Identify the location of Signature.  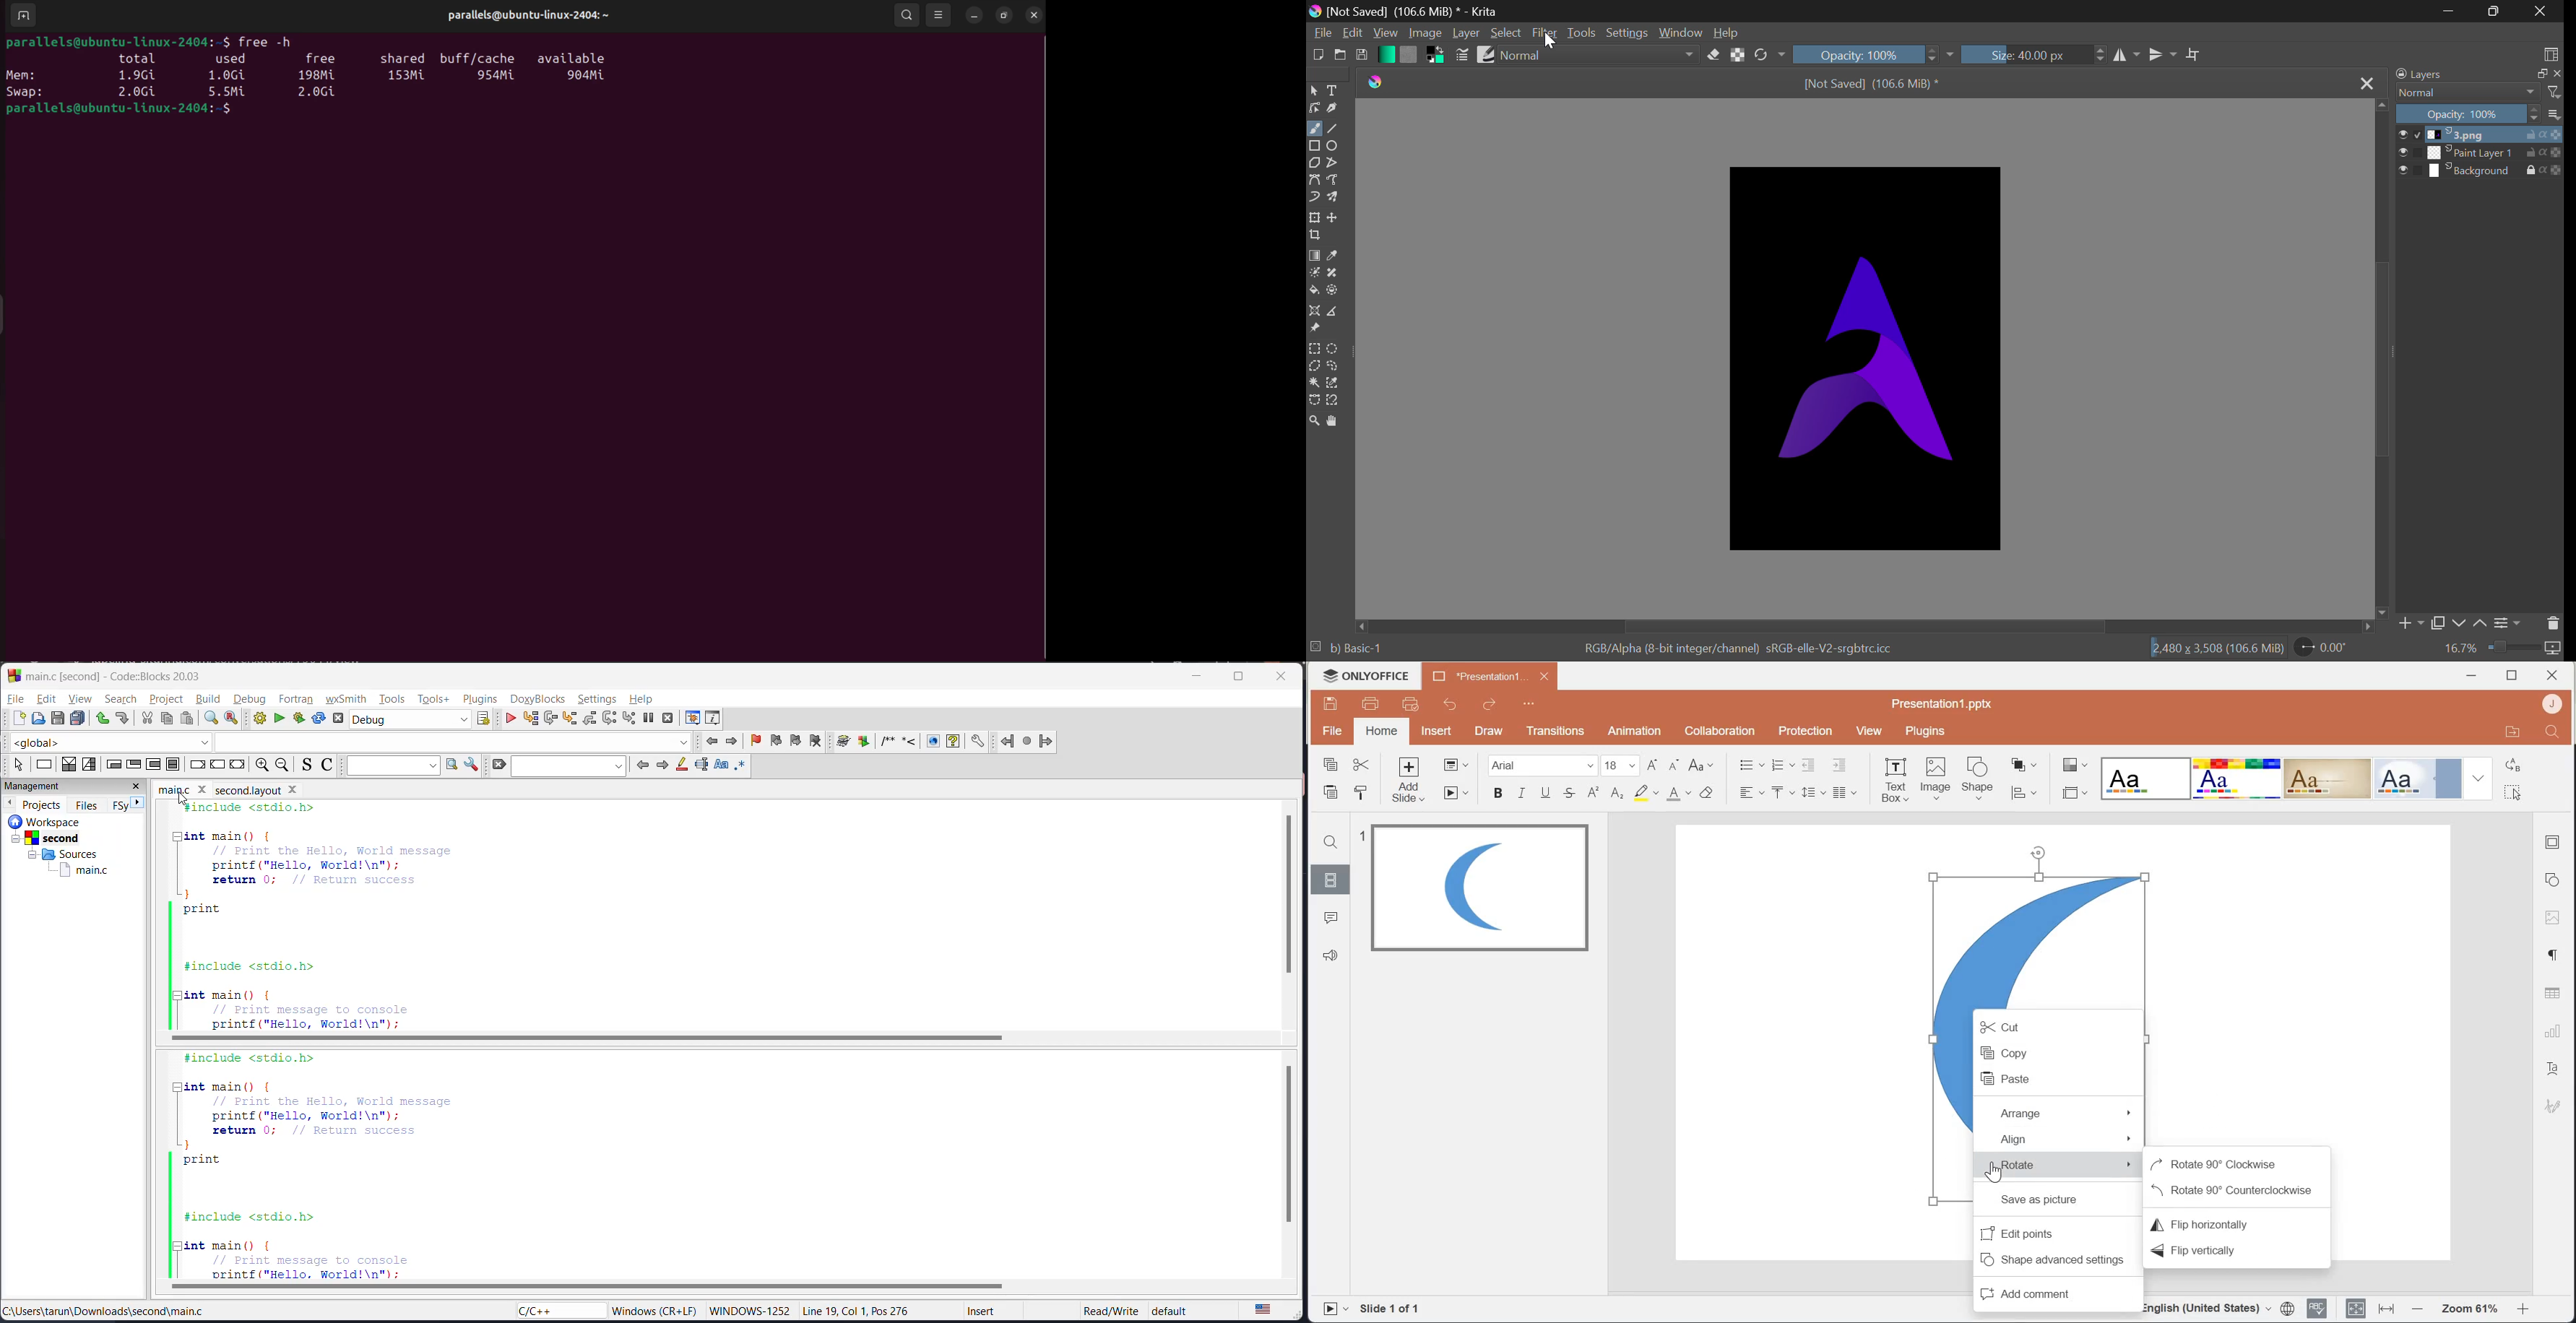
(2553, 1105).